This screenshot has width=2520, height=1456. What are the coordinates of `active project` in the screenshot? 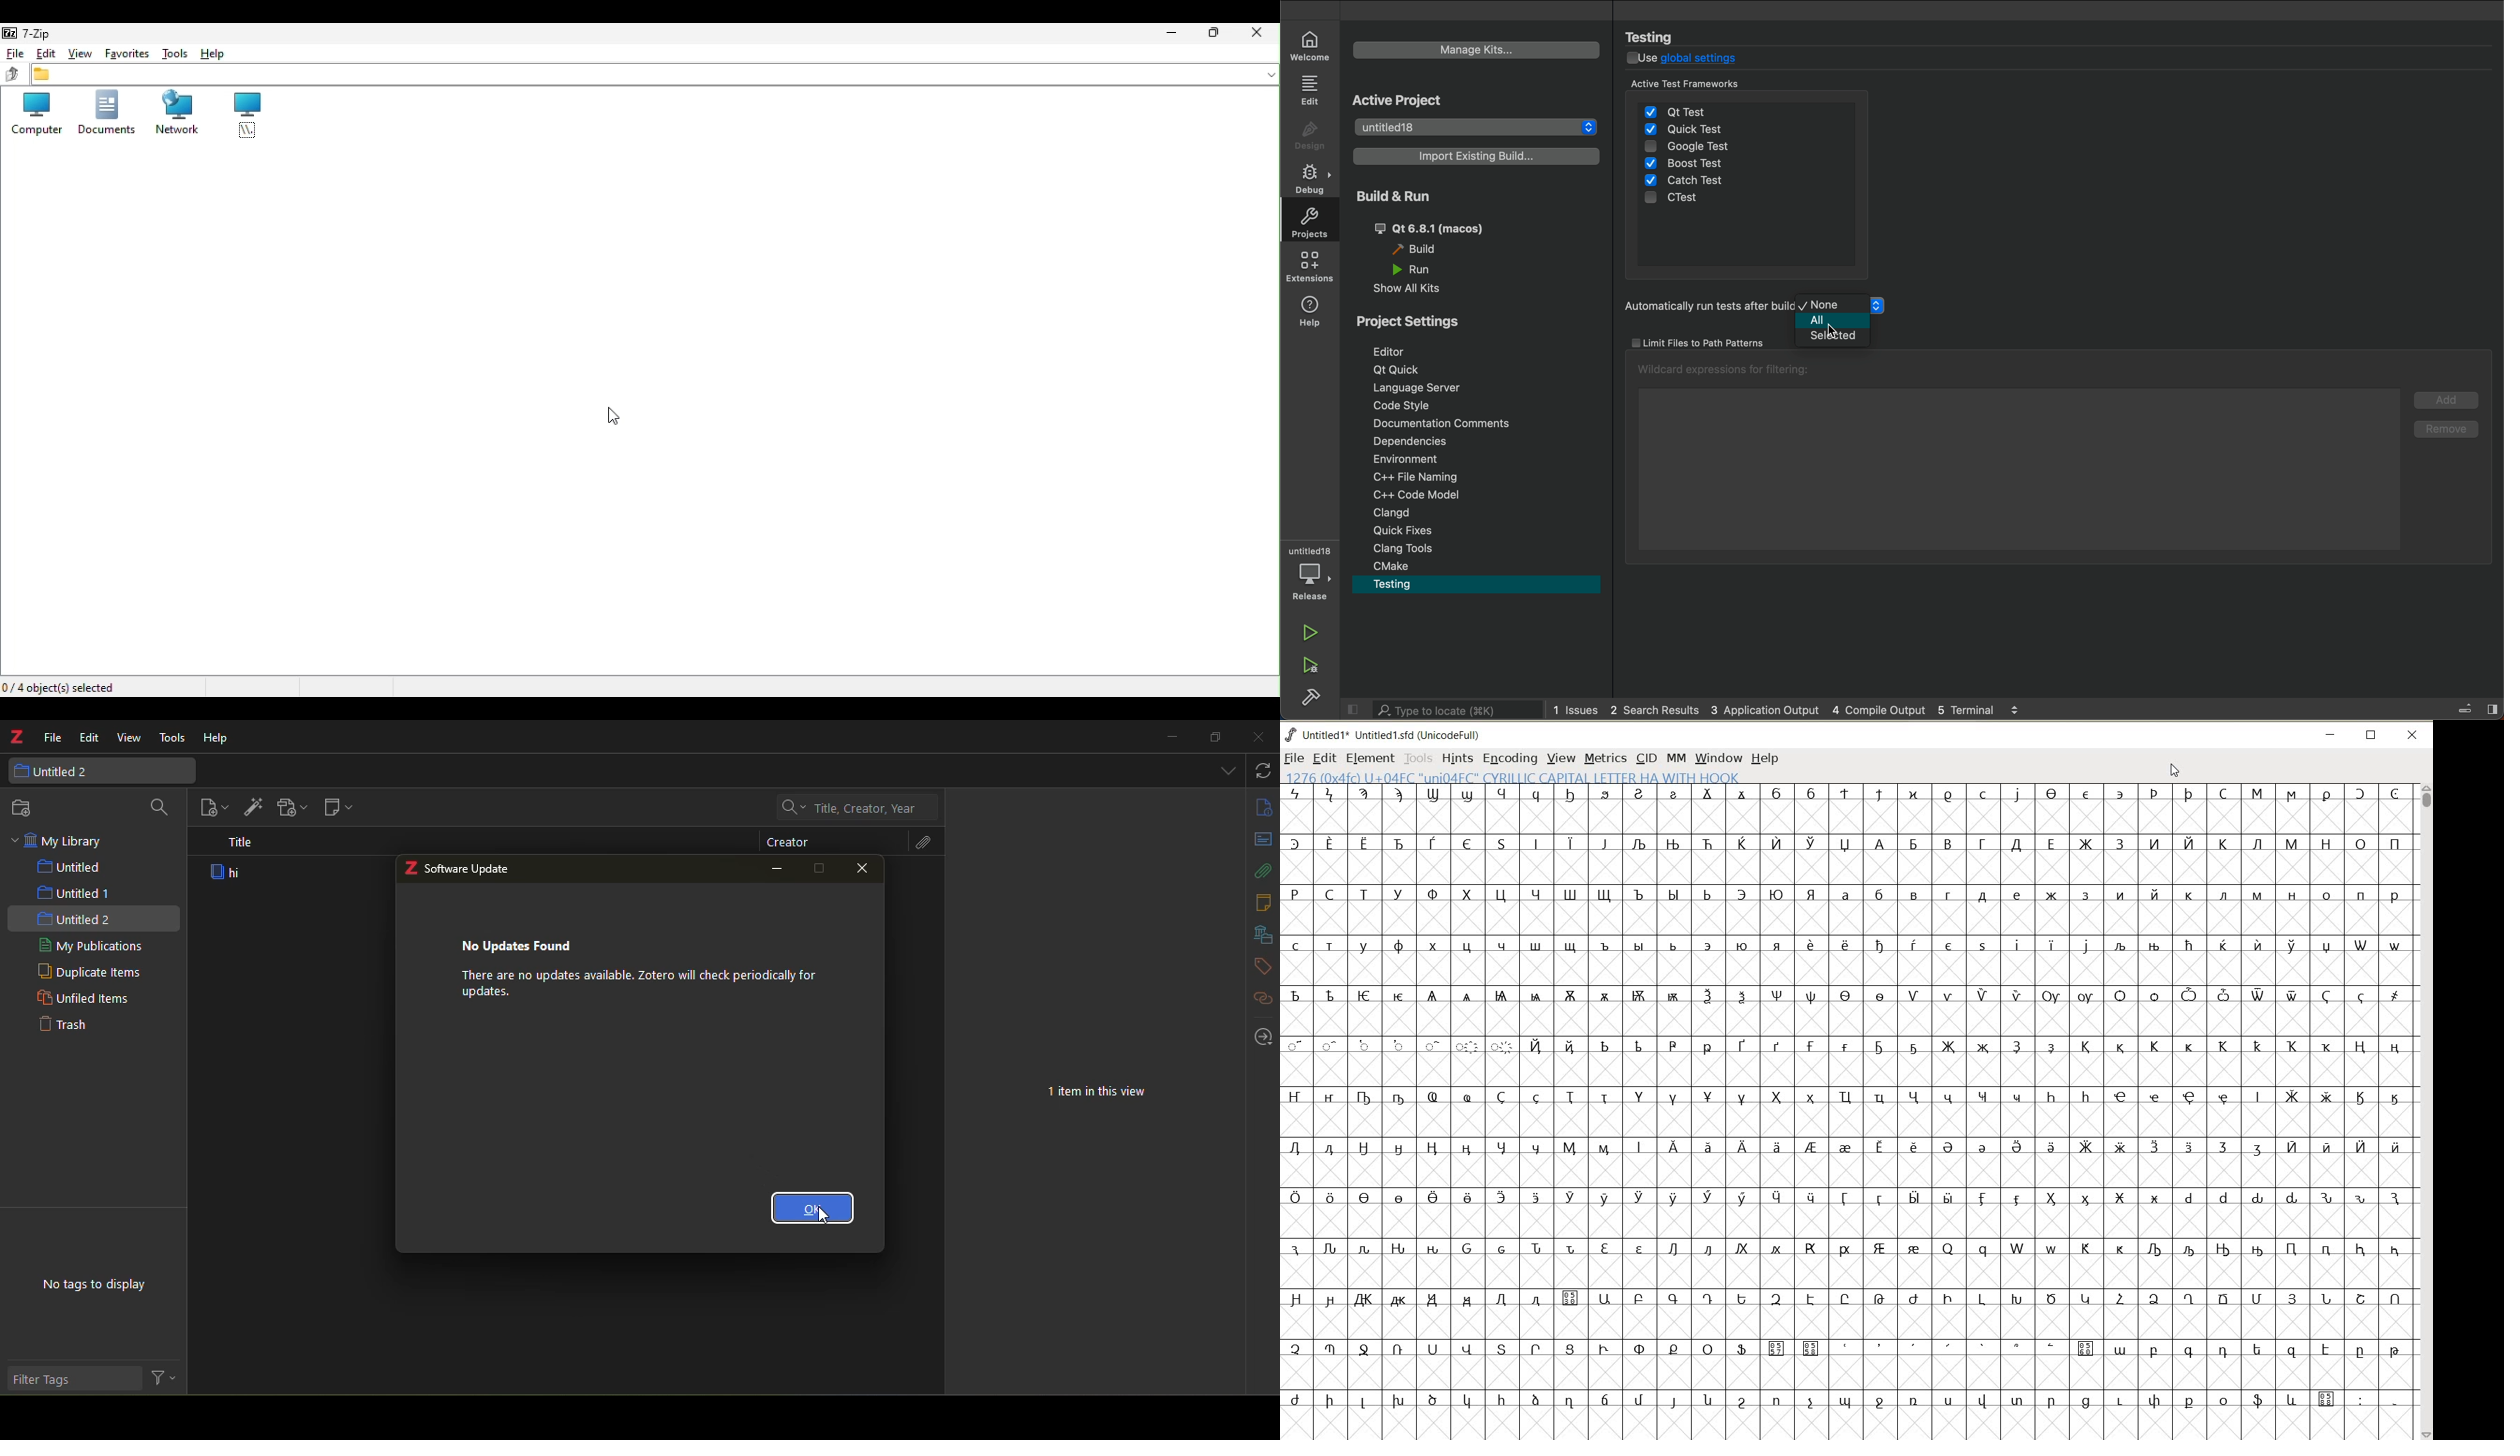 It's located at (1422, 100).